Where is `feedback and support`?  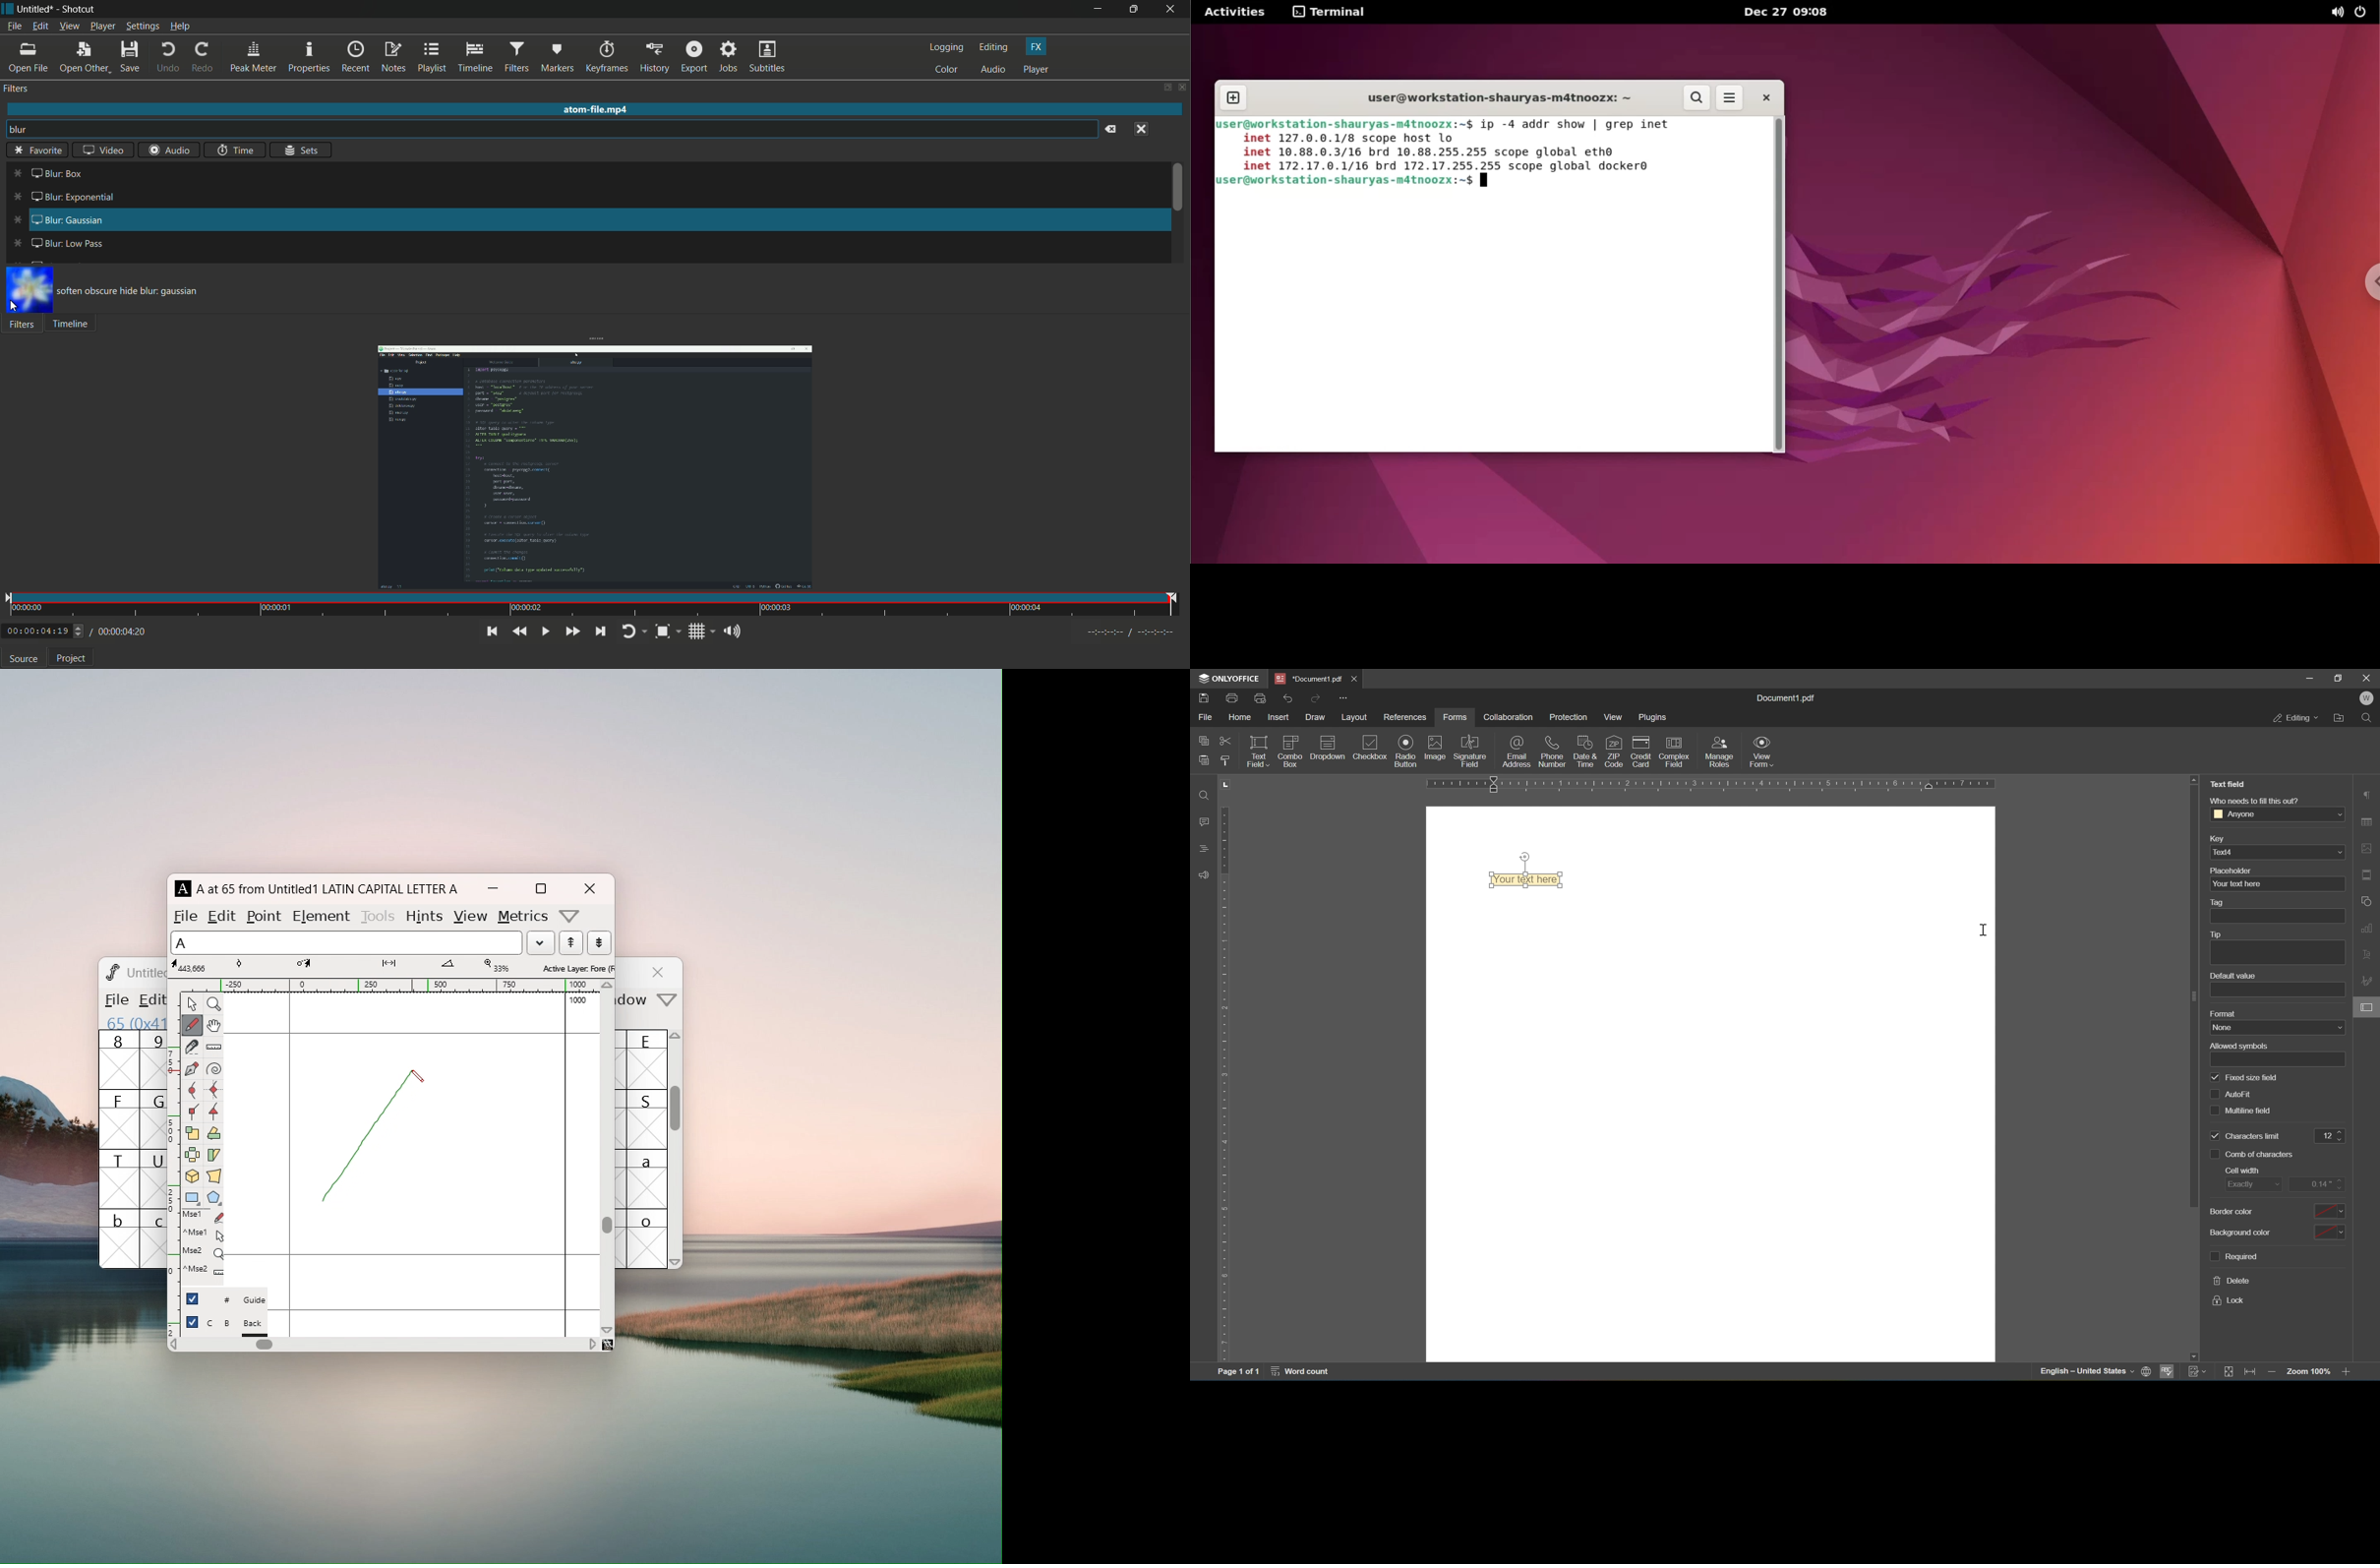
feedback and support is located at coordinates (1204, 876).